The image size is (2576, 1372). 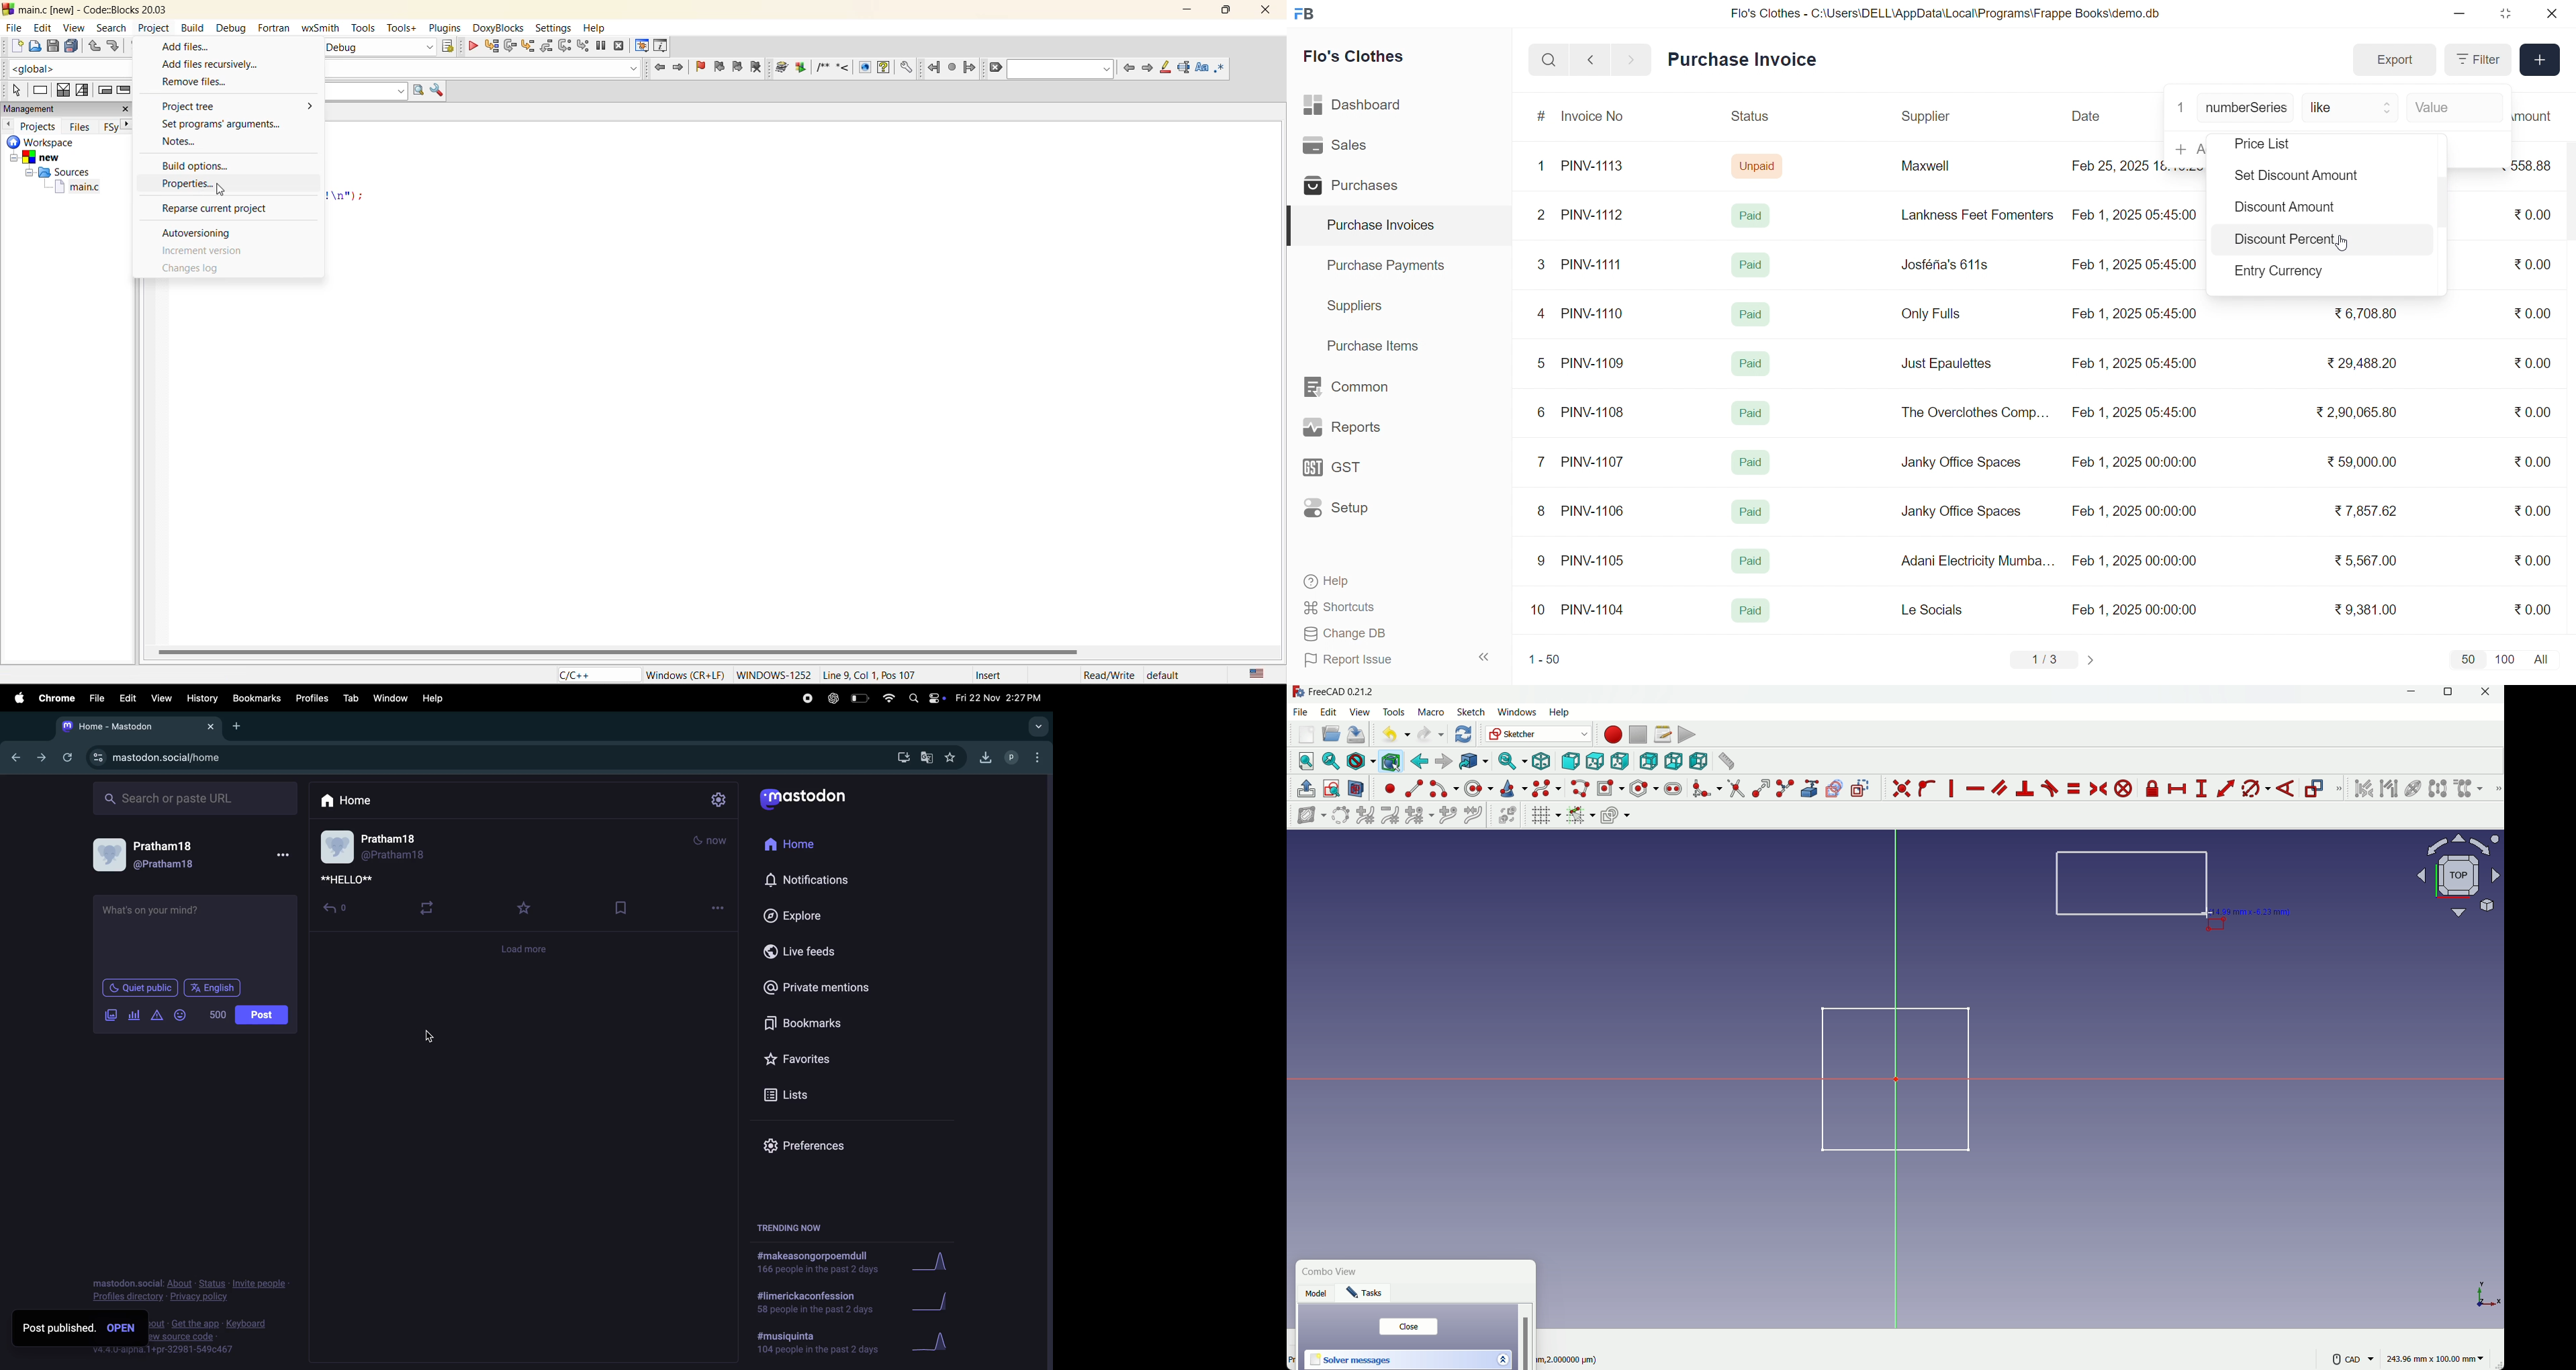 I want to click on constraint vertical distance, so click(x=2201, y=789).